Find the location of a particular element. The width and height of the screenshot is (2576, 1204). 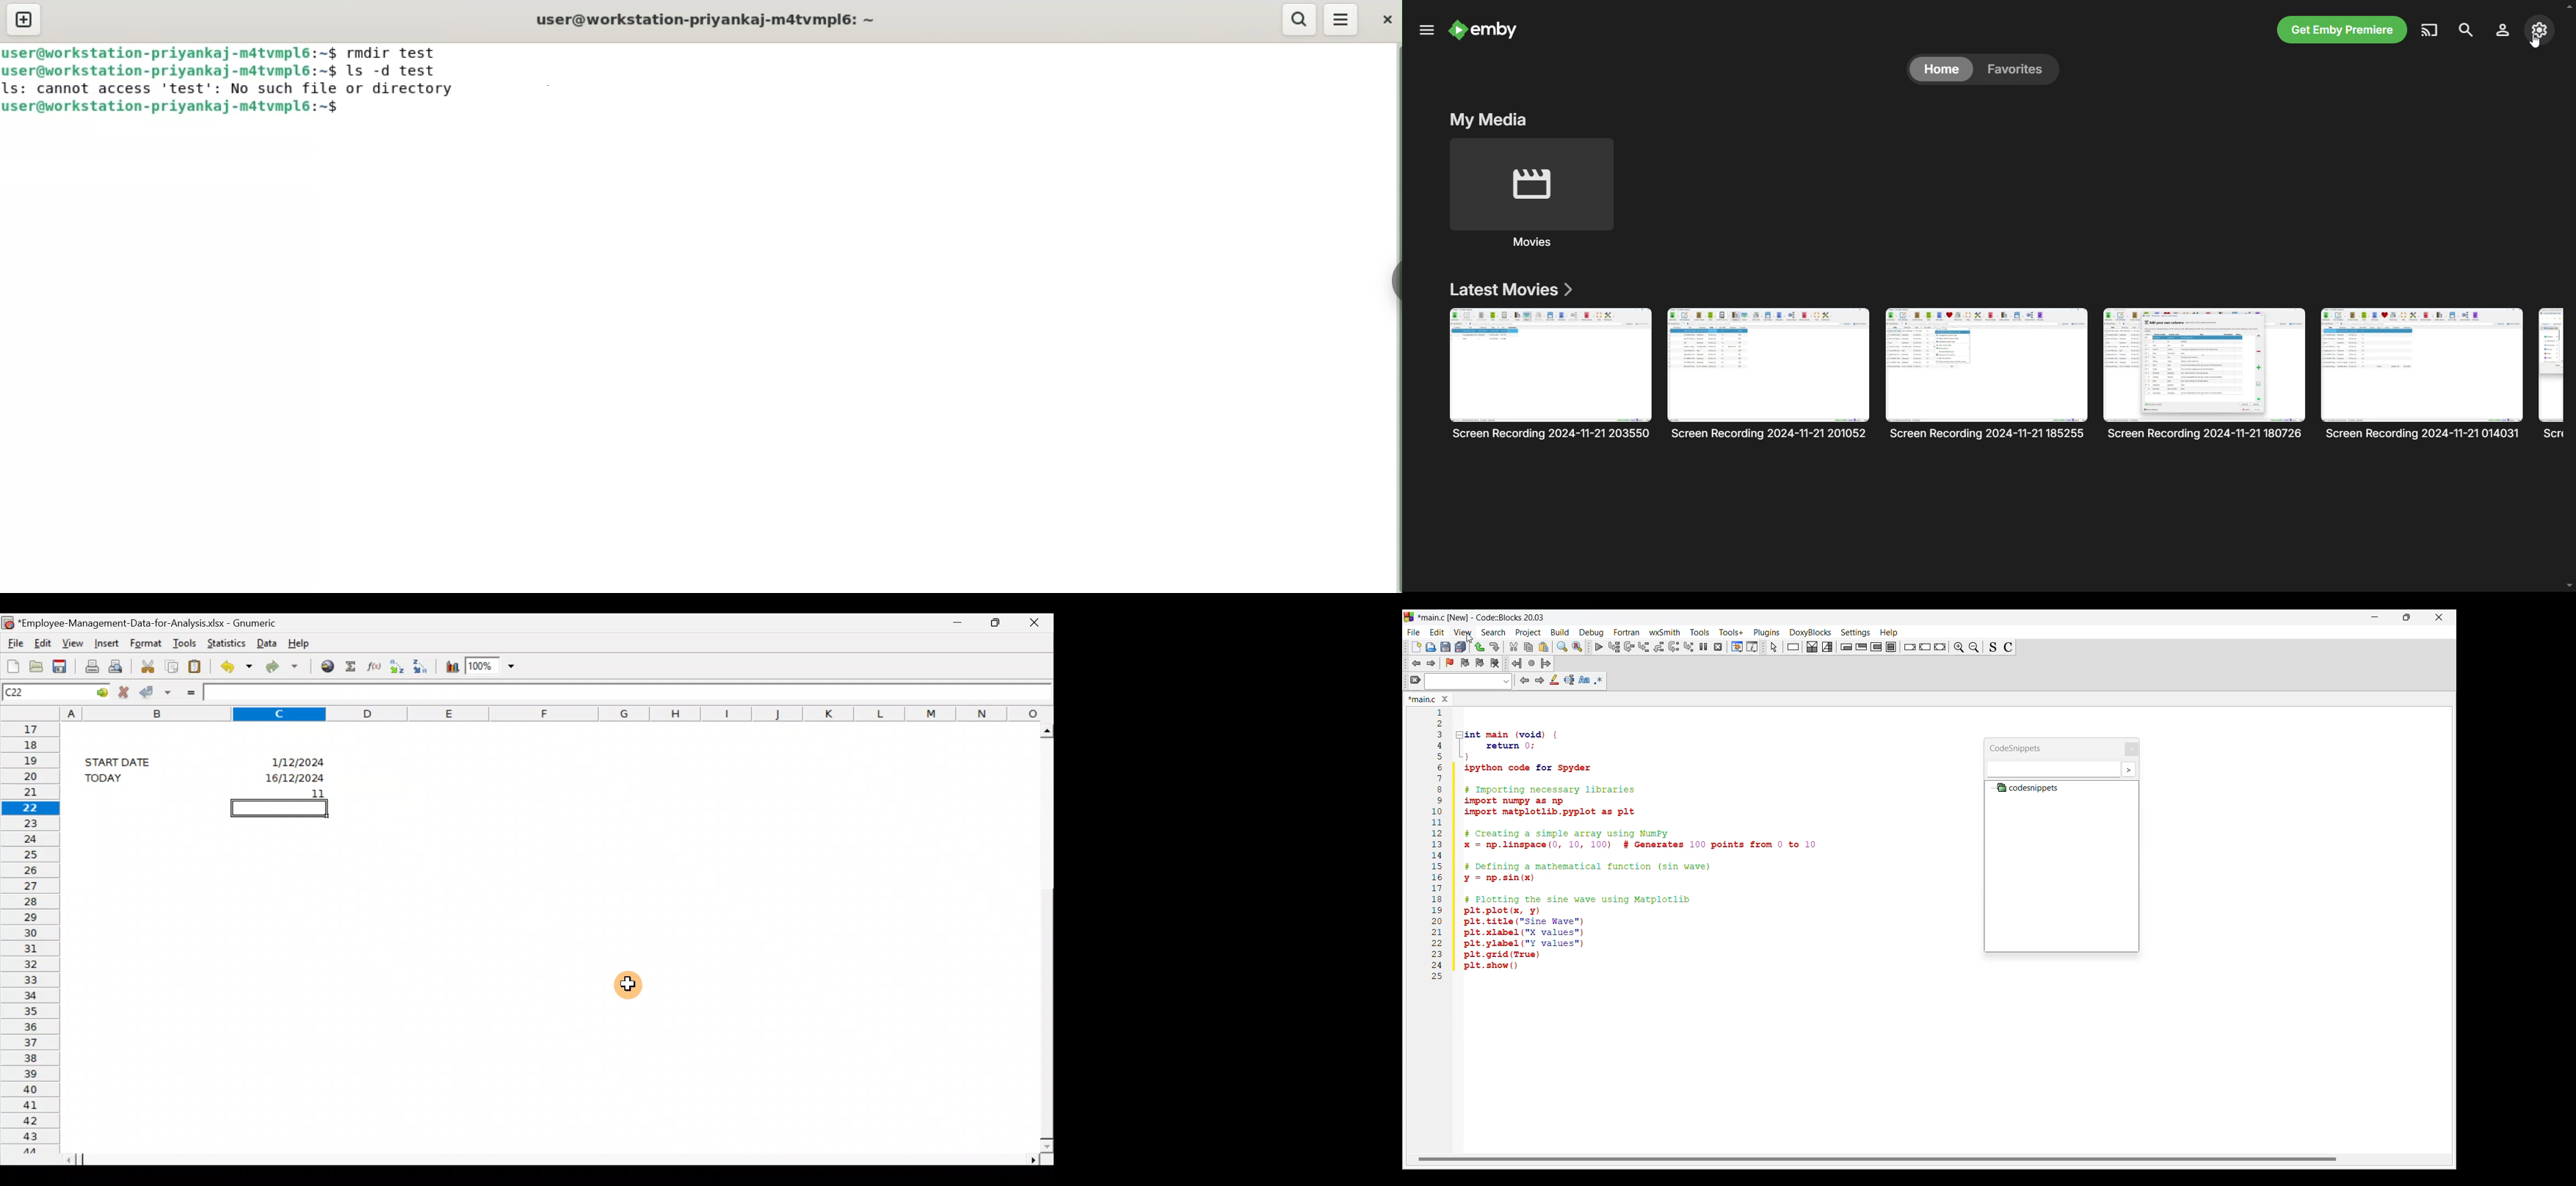

Toggle back is located at coordinates (1416, 664).